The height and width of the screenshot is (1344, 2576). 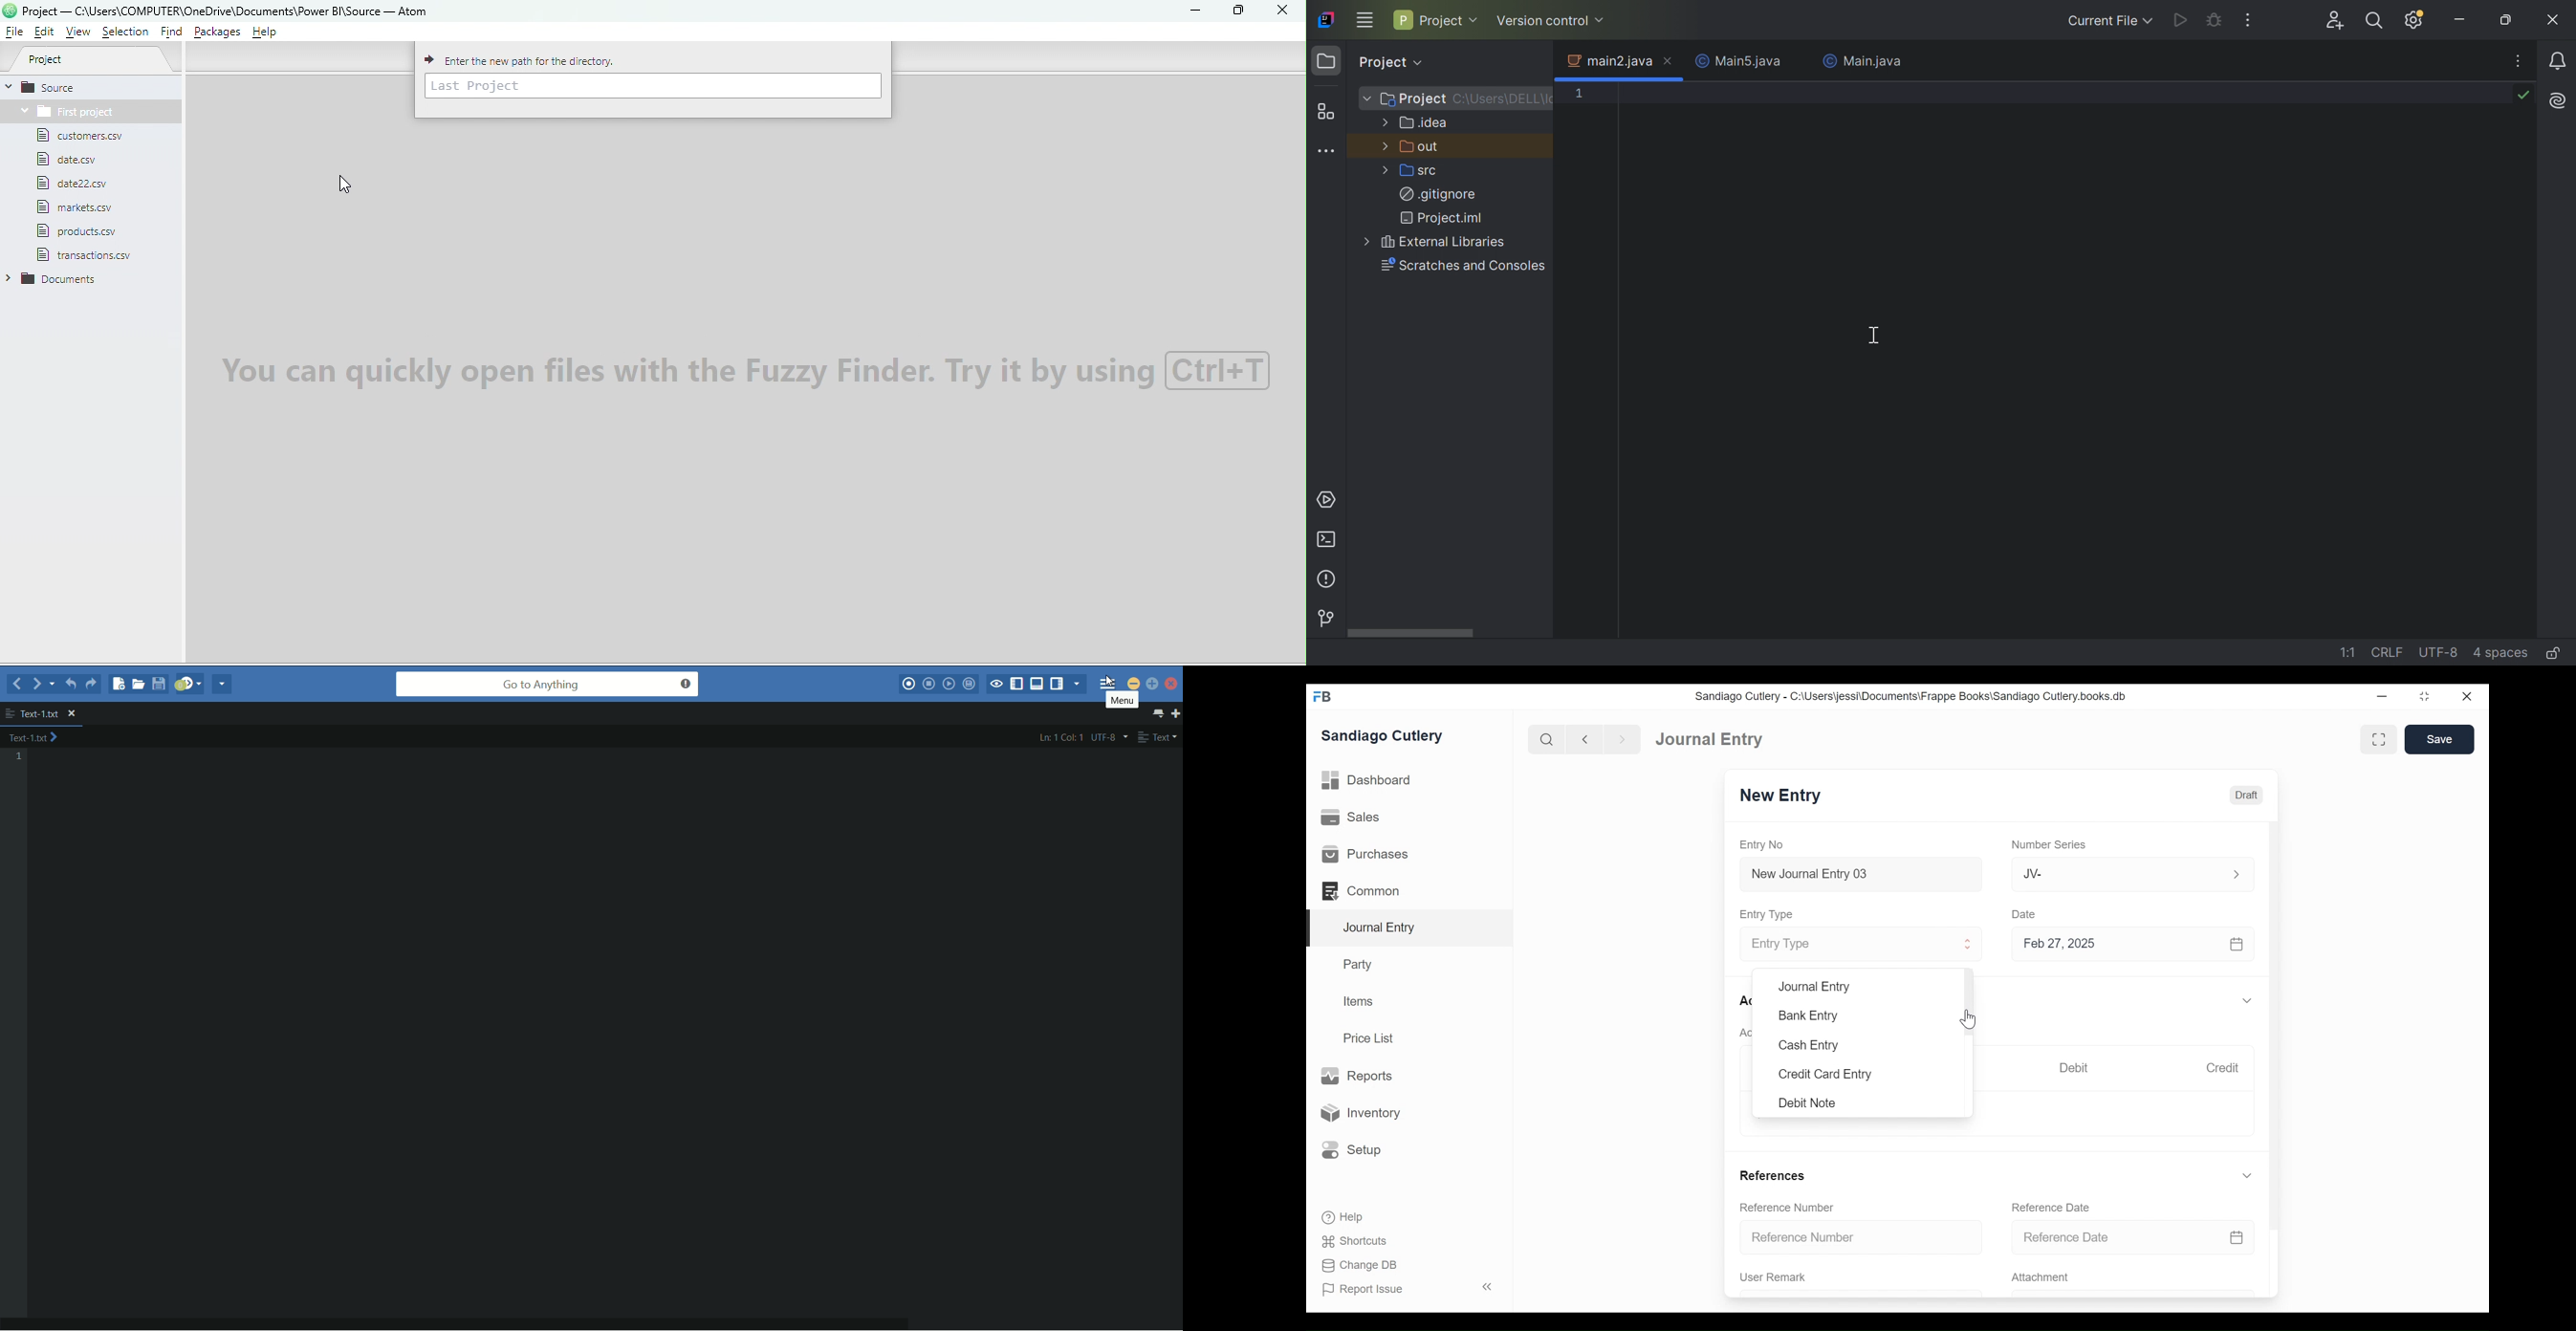 I want to click on Cursor, so click(x=1970, y=1021).